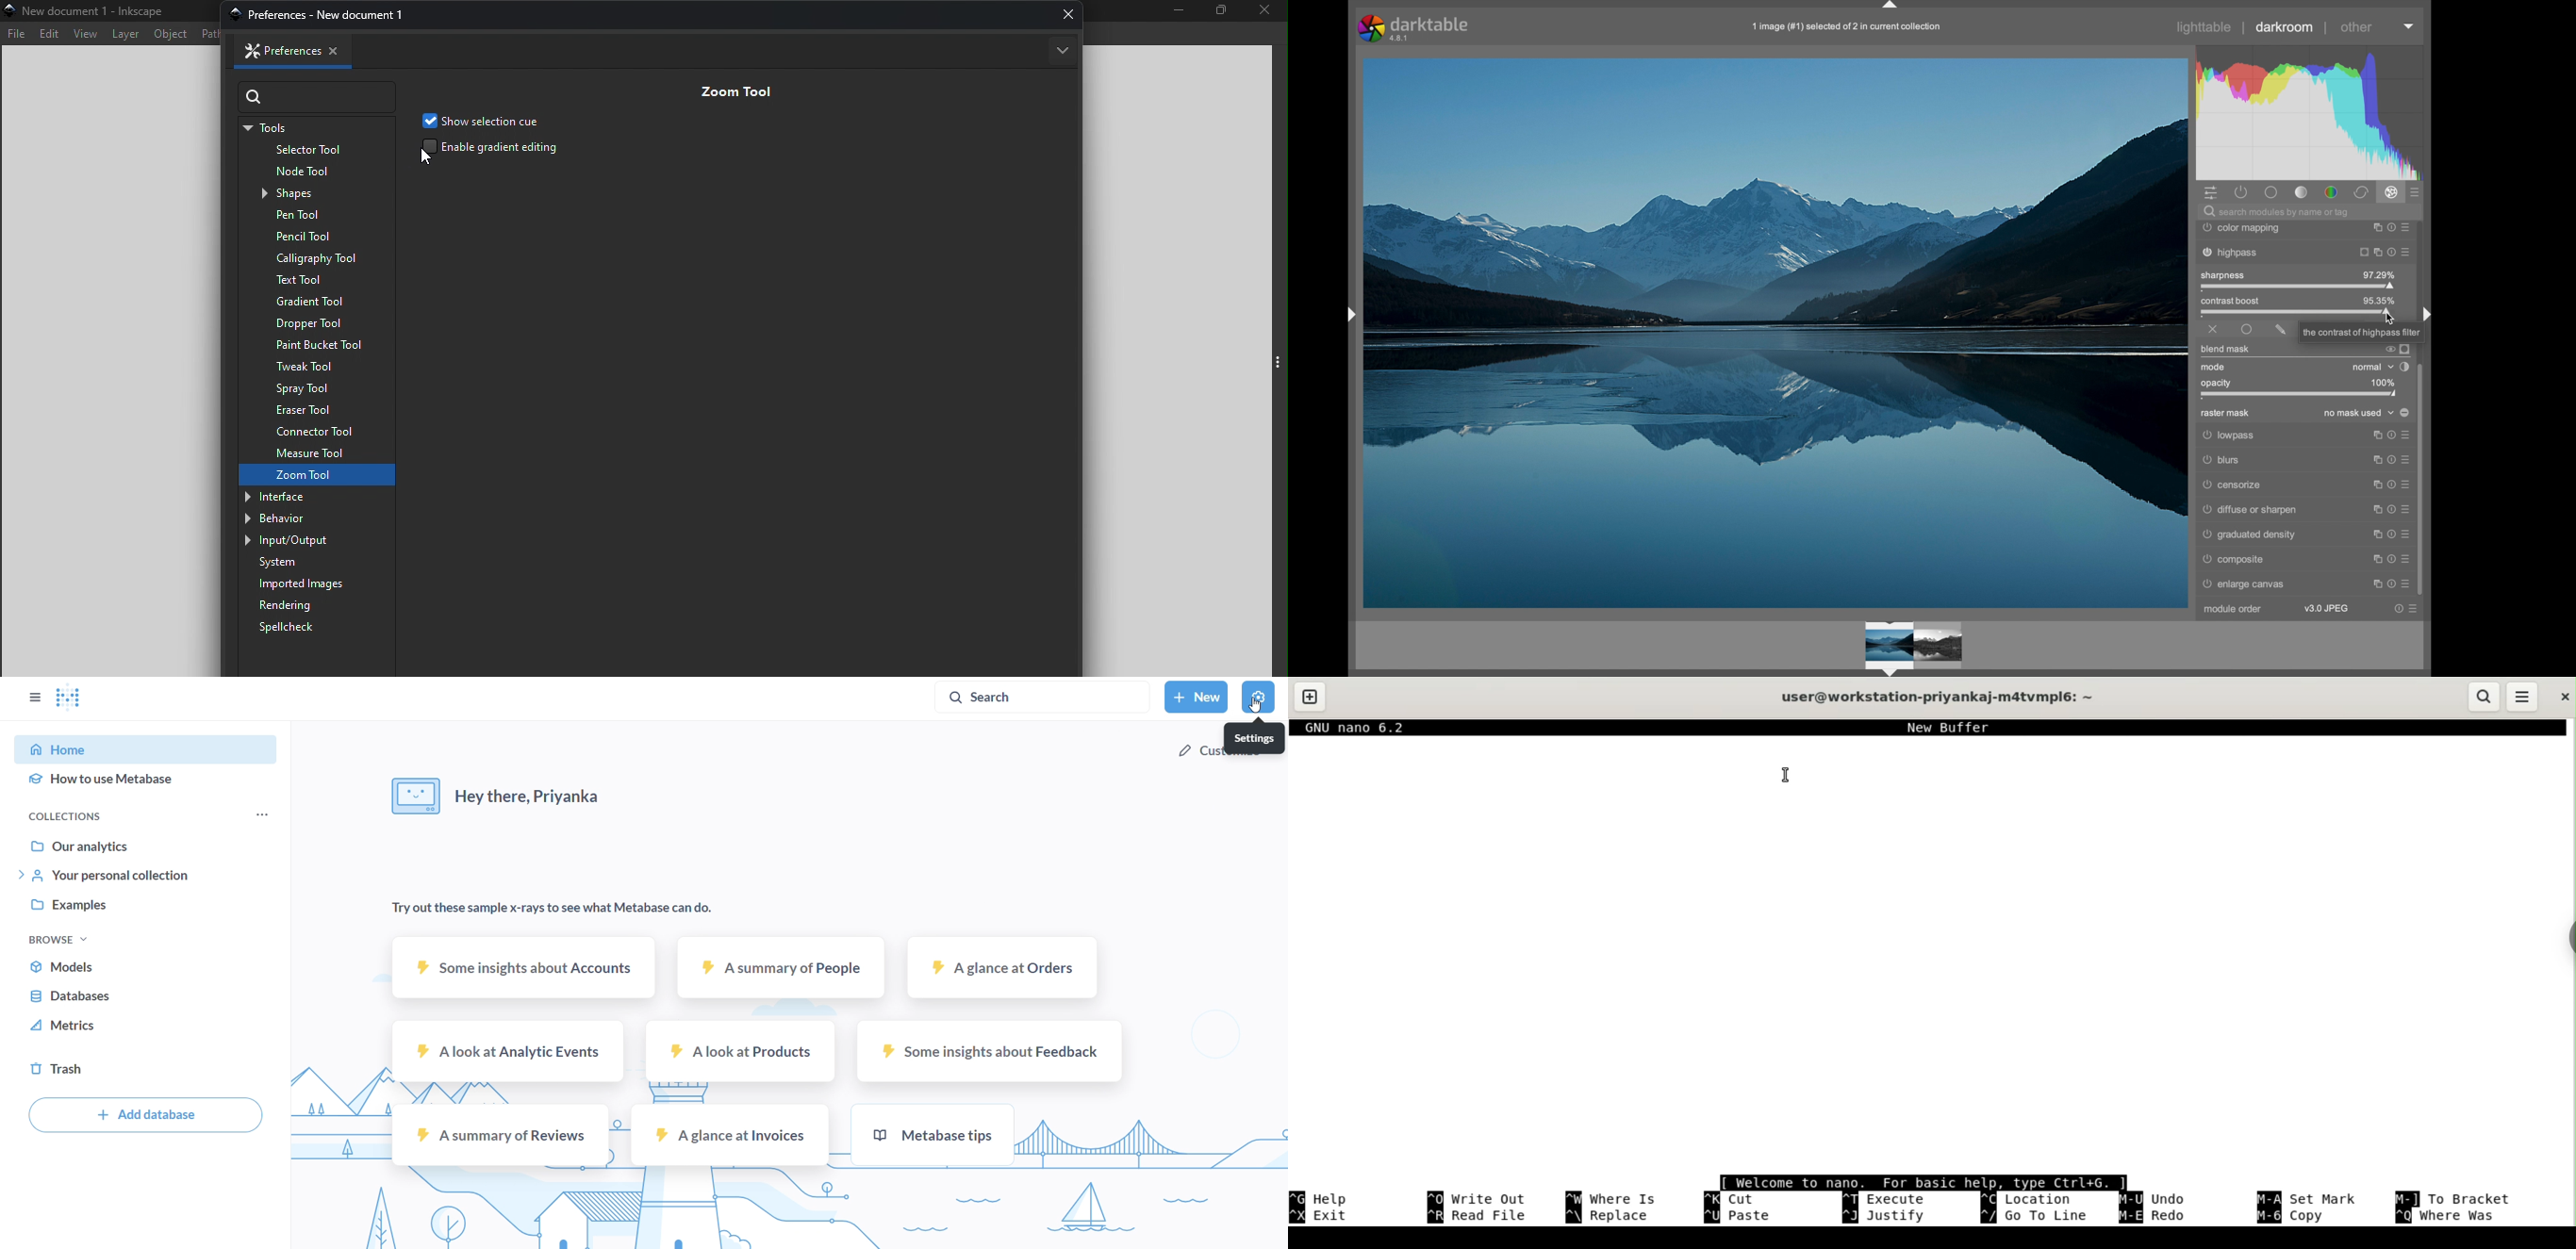  I want to click on cut, so click(1735, 1198).